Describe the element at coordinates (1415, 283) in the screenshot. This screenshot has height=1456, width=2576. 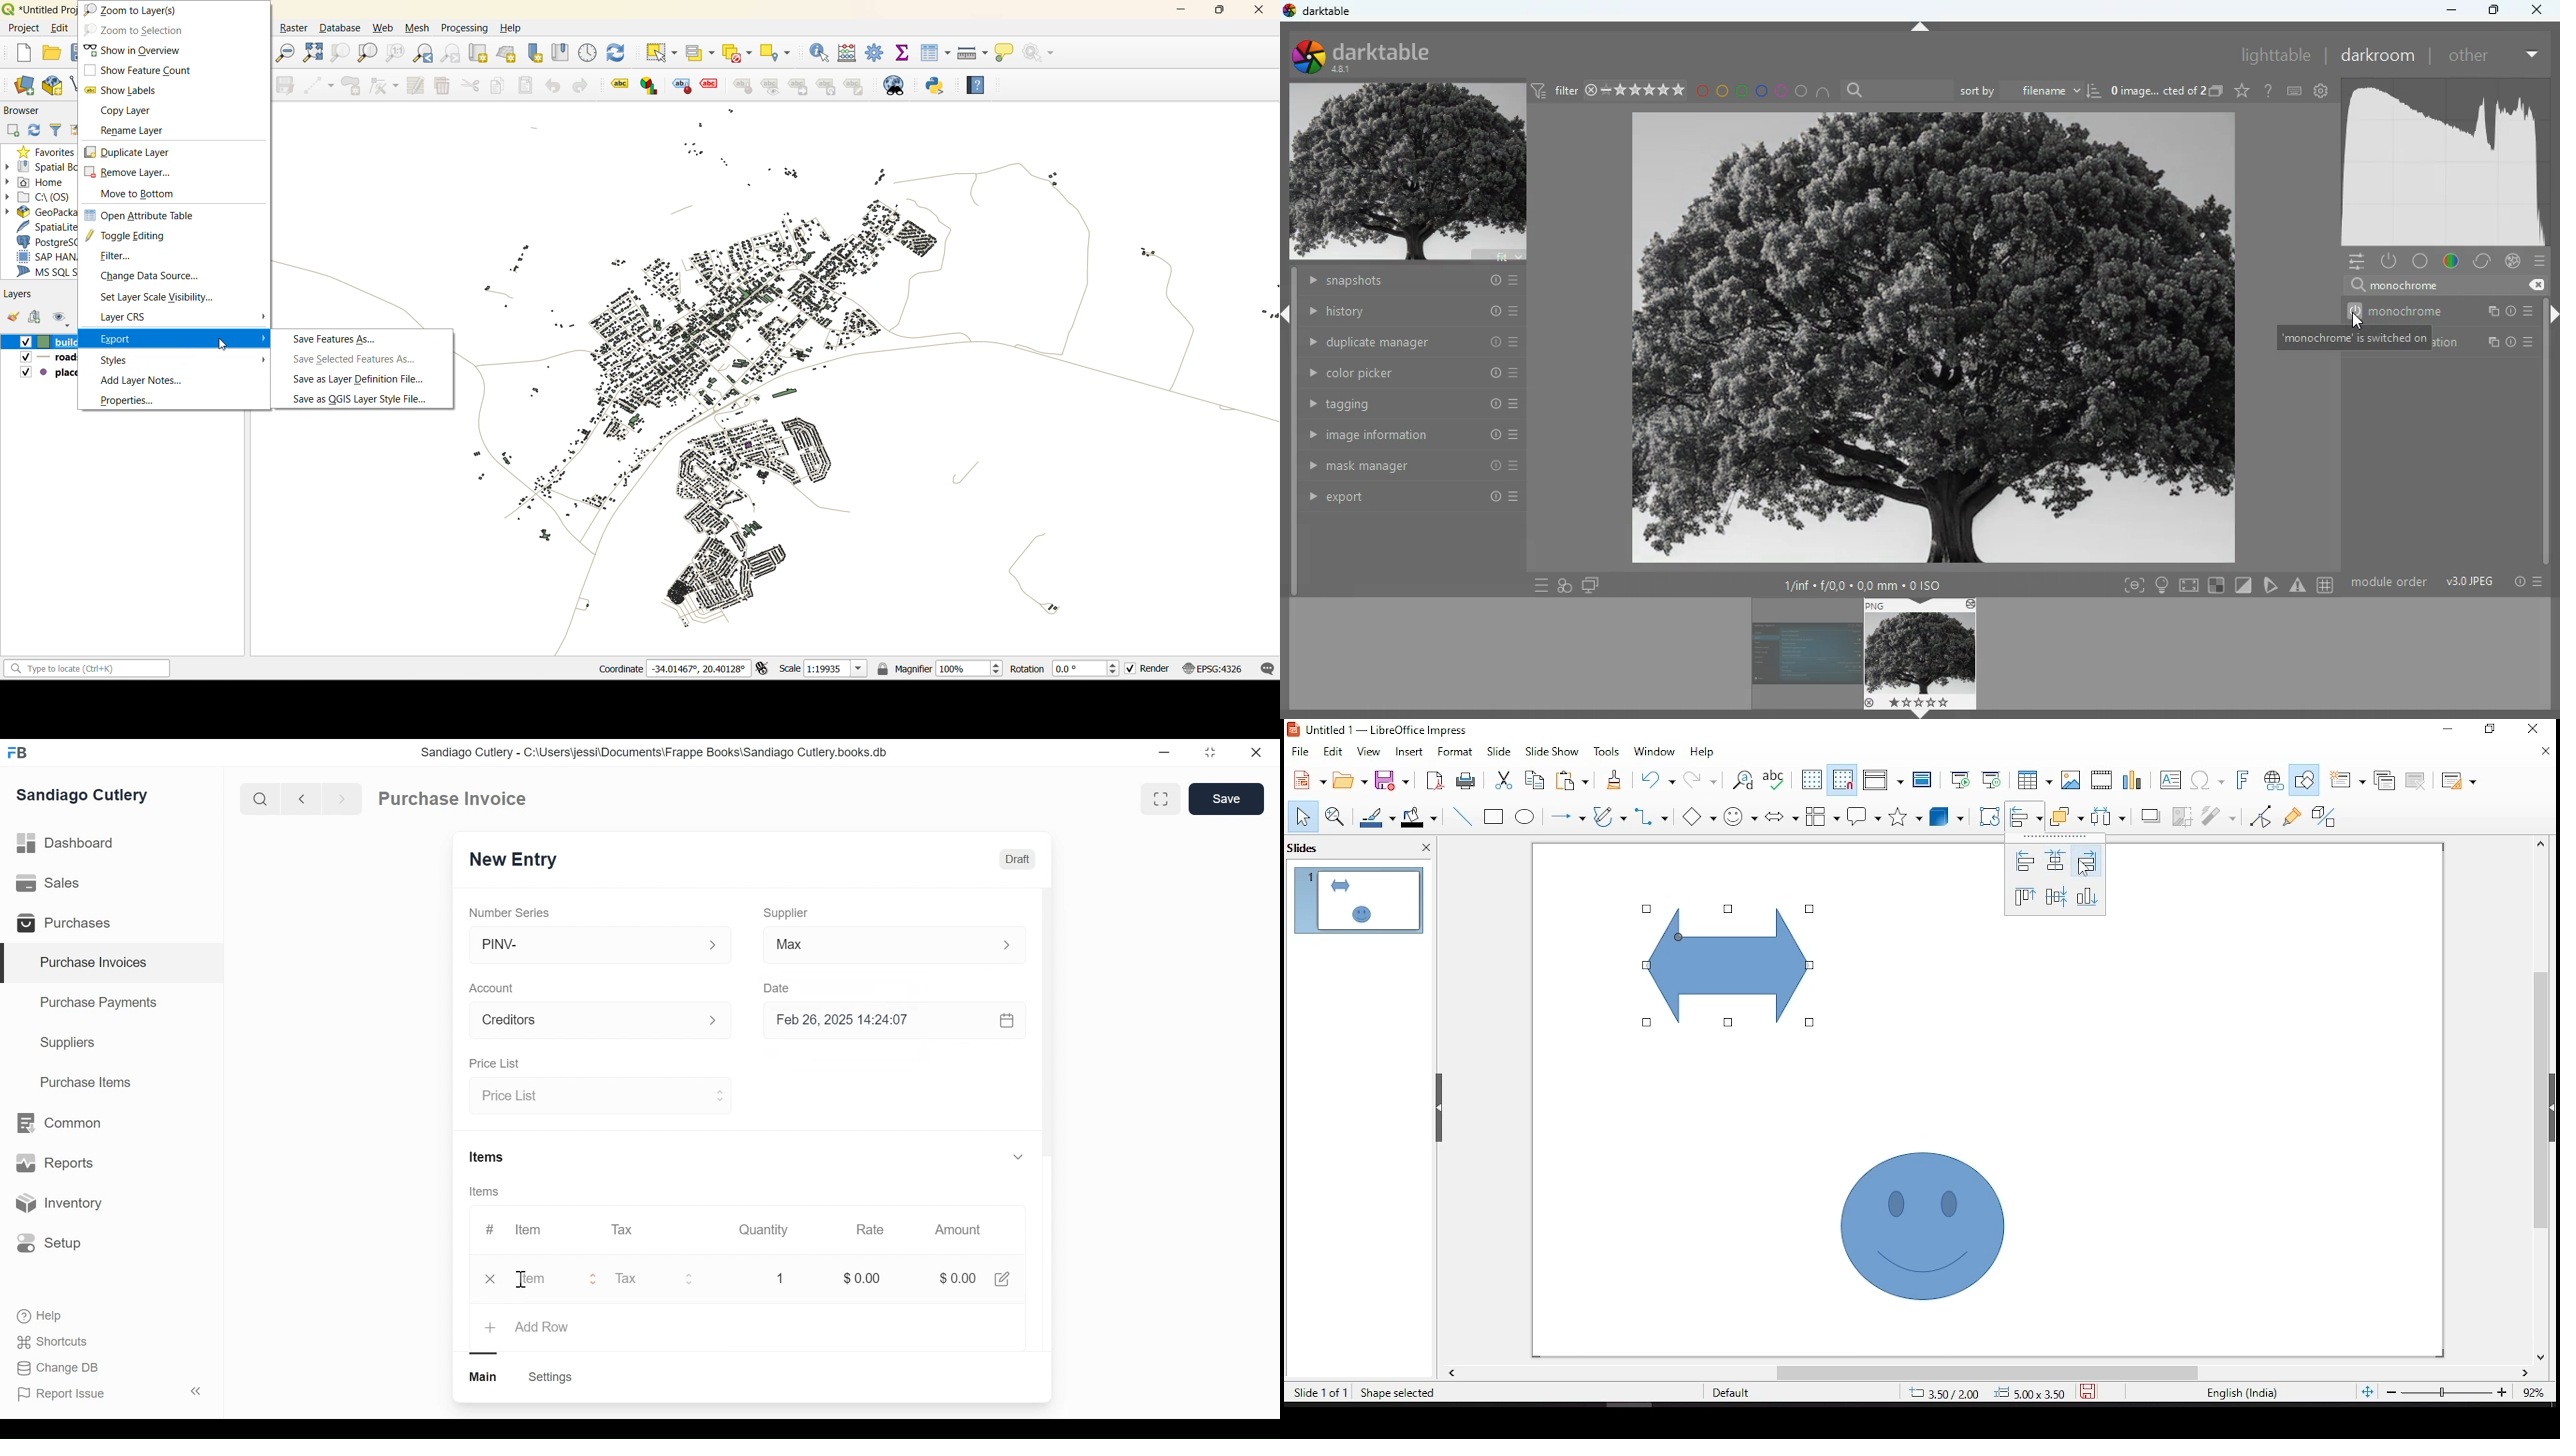
I see `snapshots` at that location.